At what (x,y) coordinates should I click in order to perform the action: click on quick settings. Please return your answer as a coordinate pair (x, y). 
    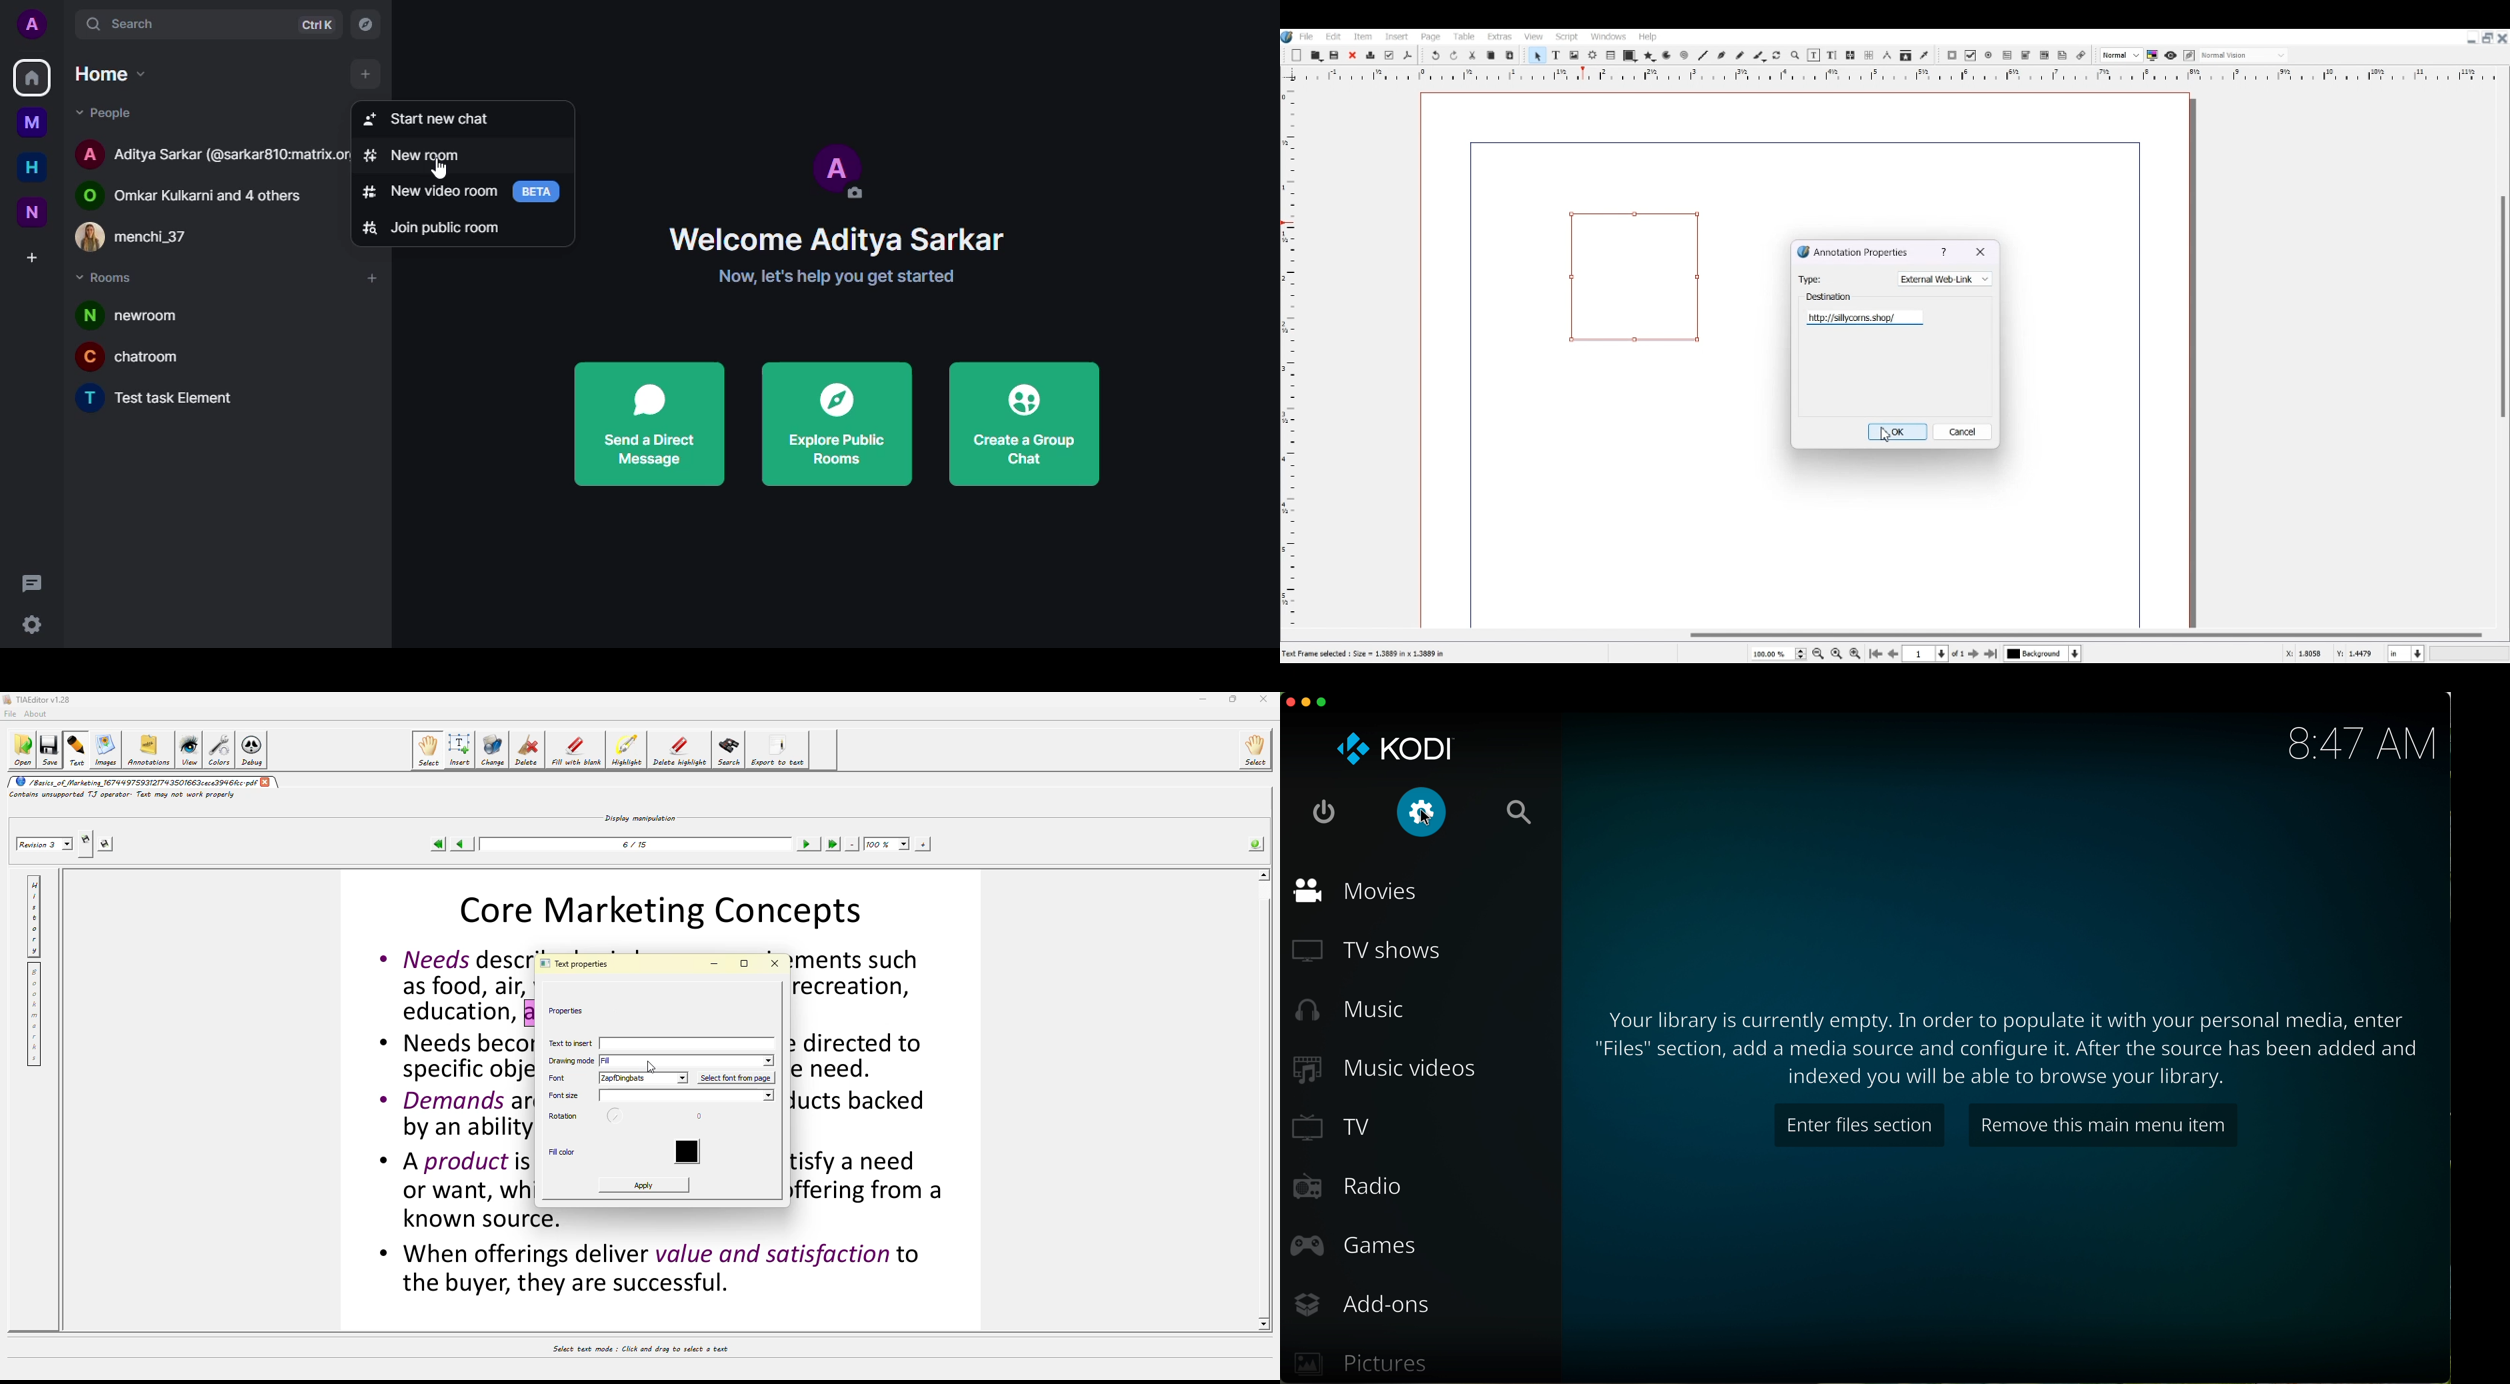
    Looking at the image, I should click on (29, 625).